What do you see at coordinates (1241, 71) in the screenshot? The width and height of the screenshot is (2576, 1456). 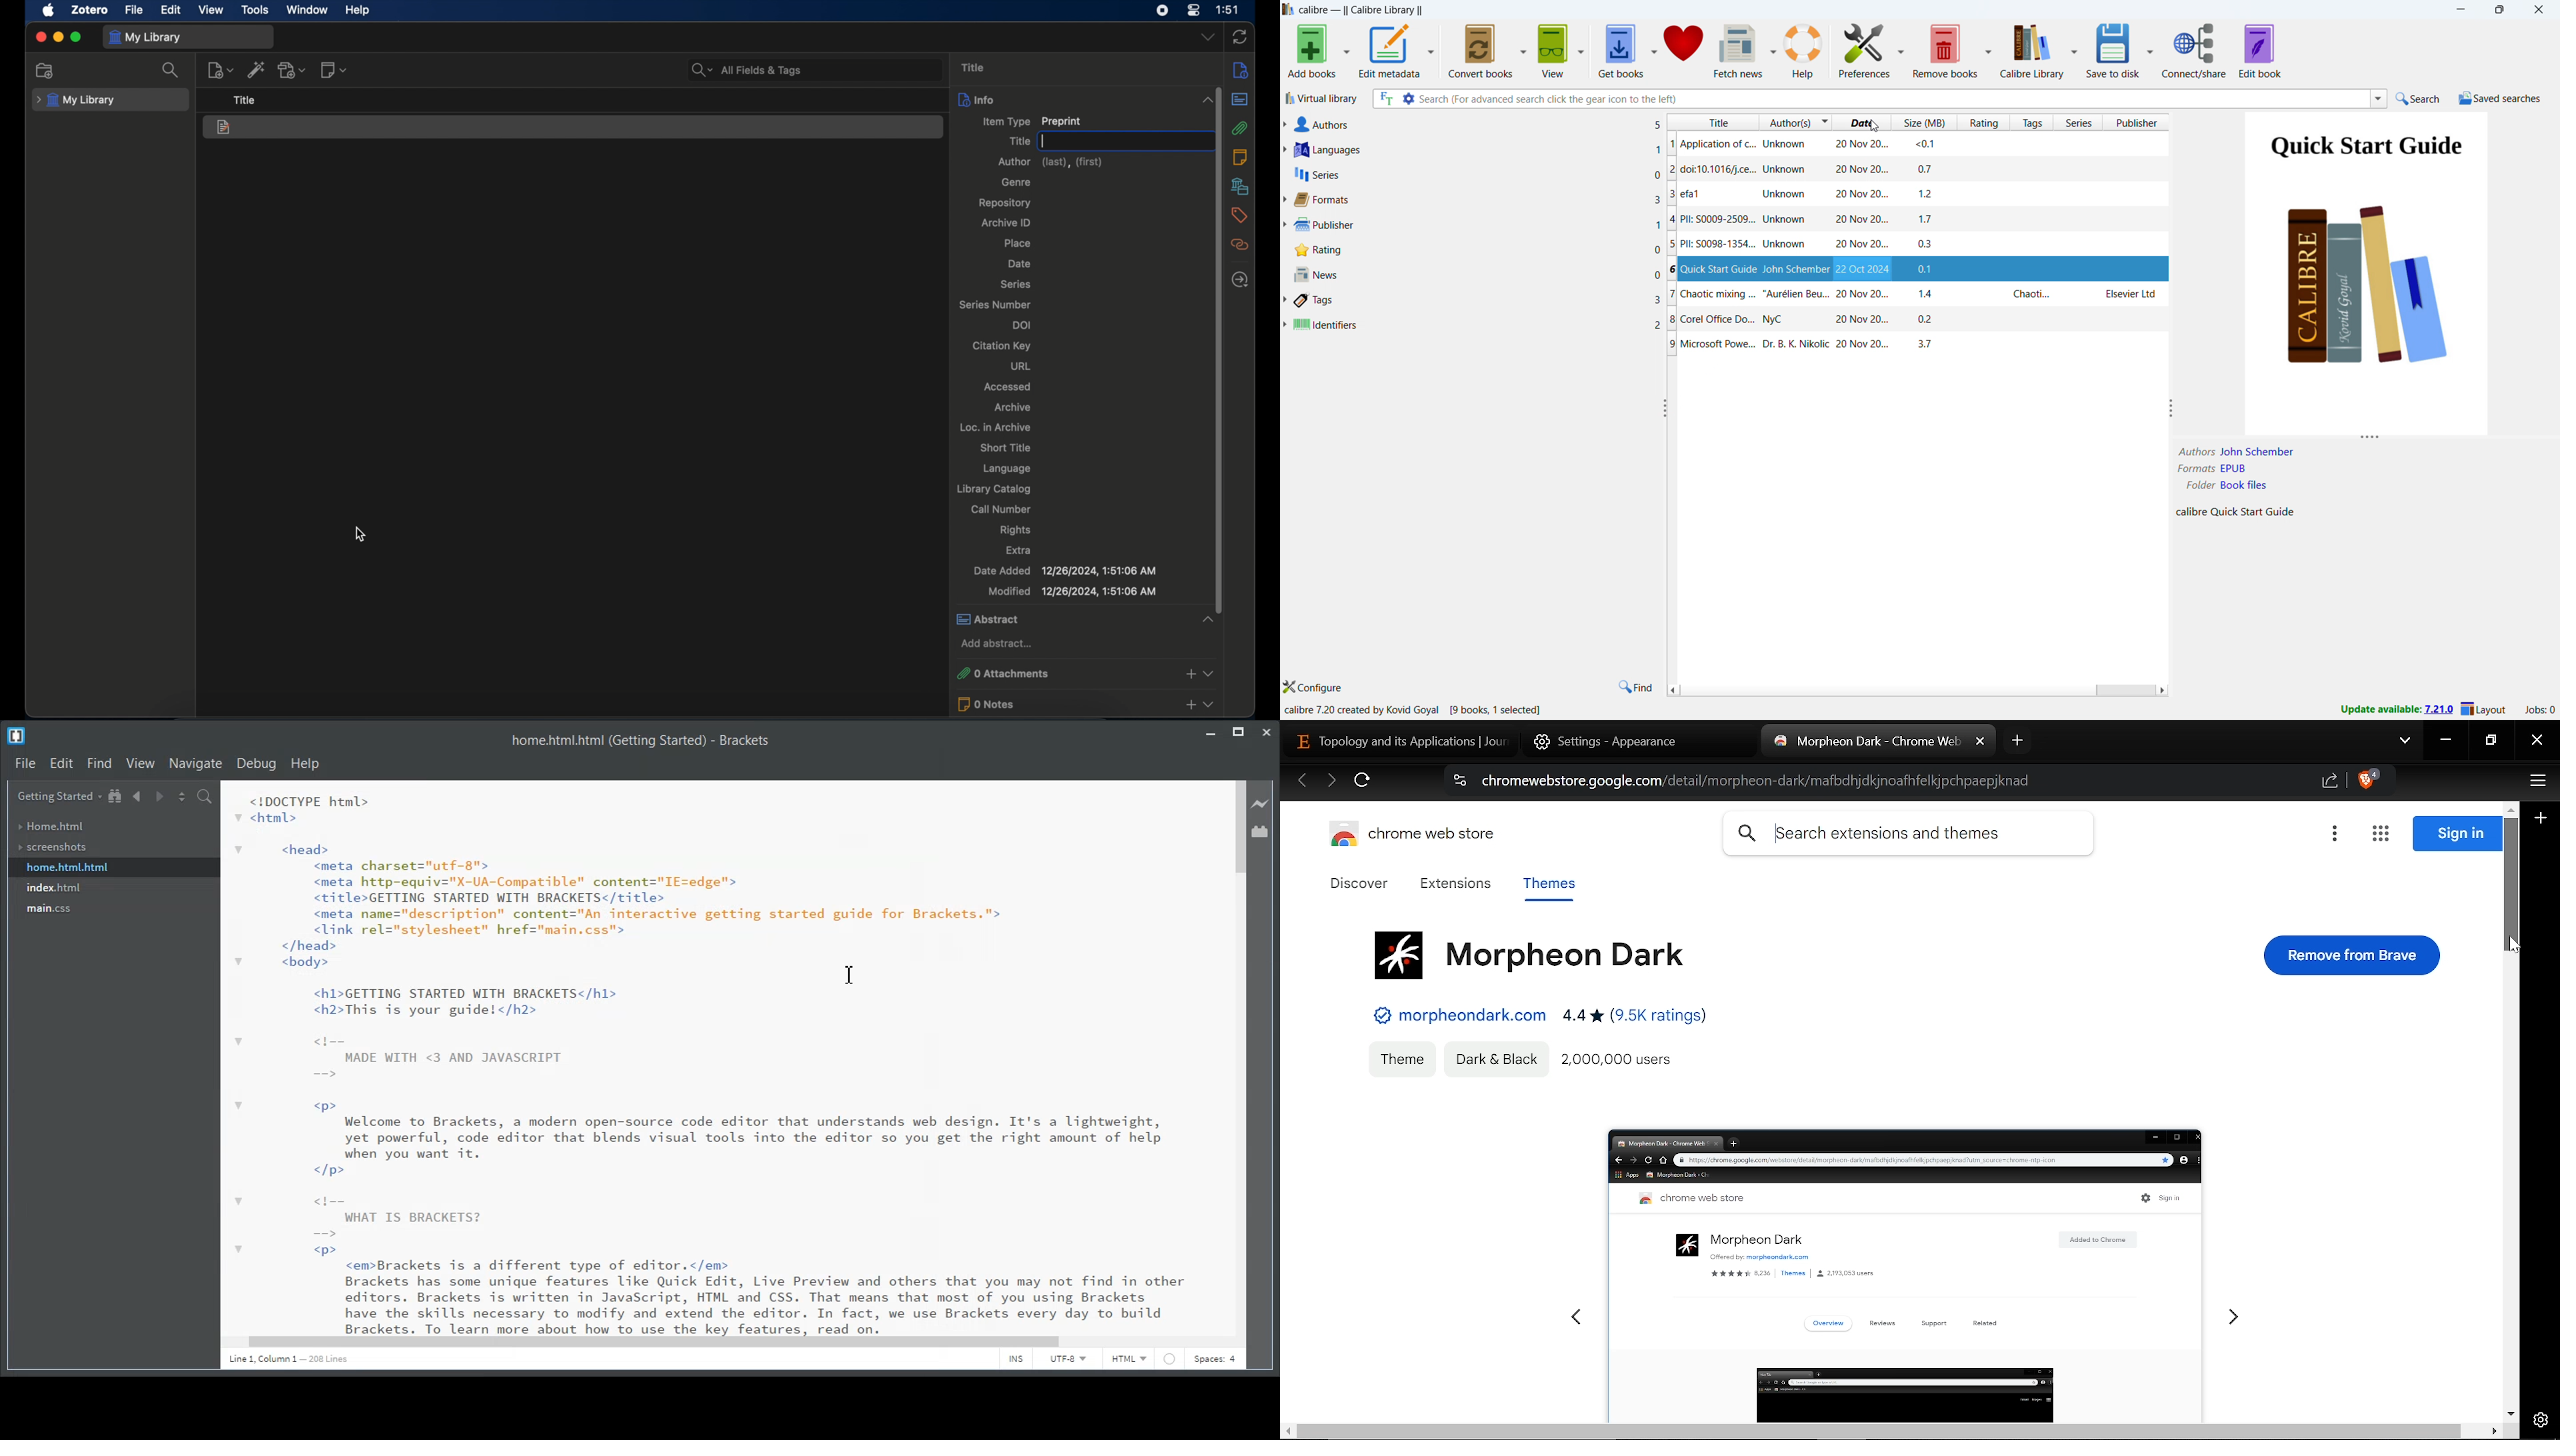 I see `info` at bounding box center [1241, 71].